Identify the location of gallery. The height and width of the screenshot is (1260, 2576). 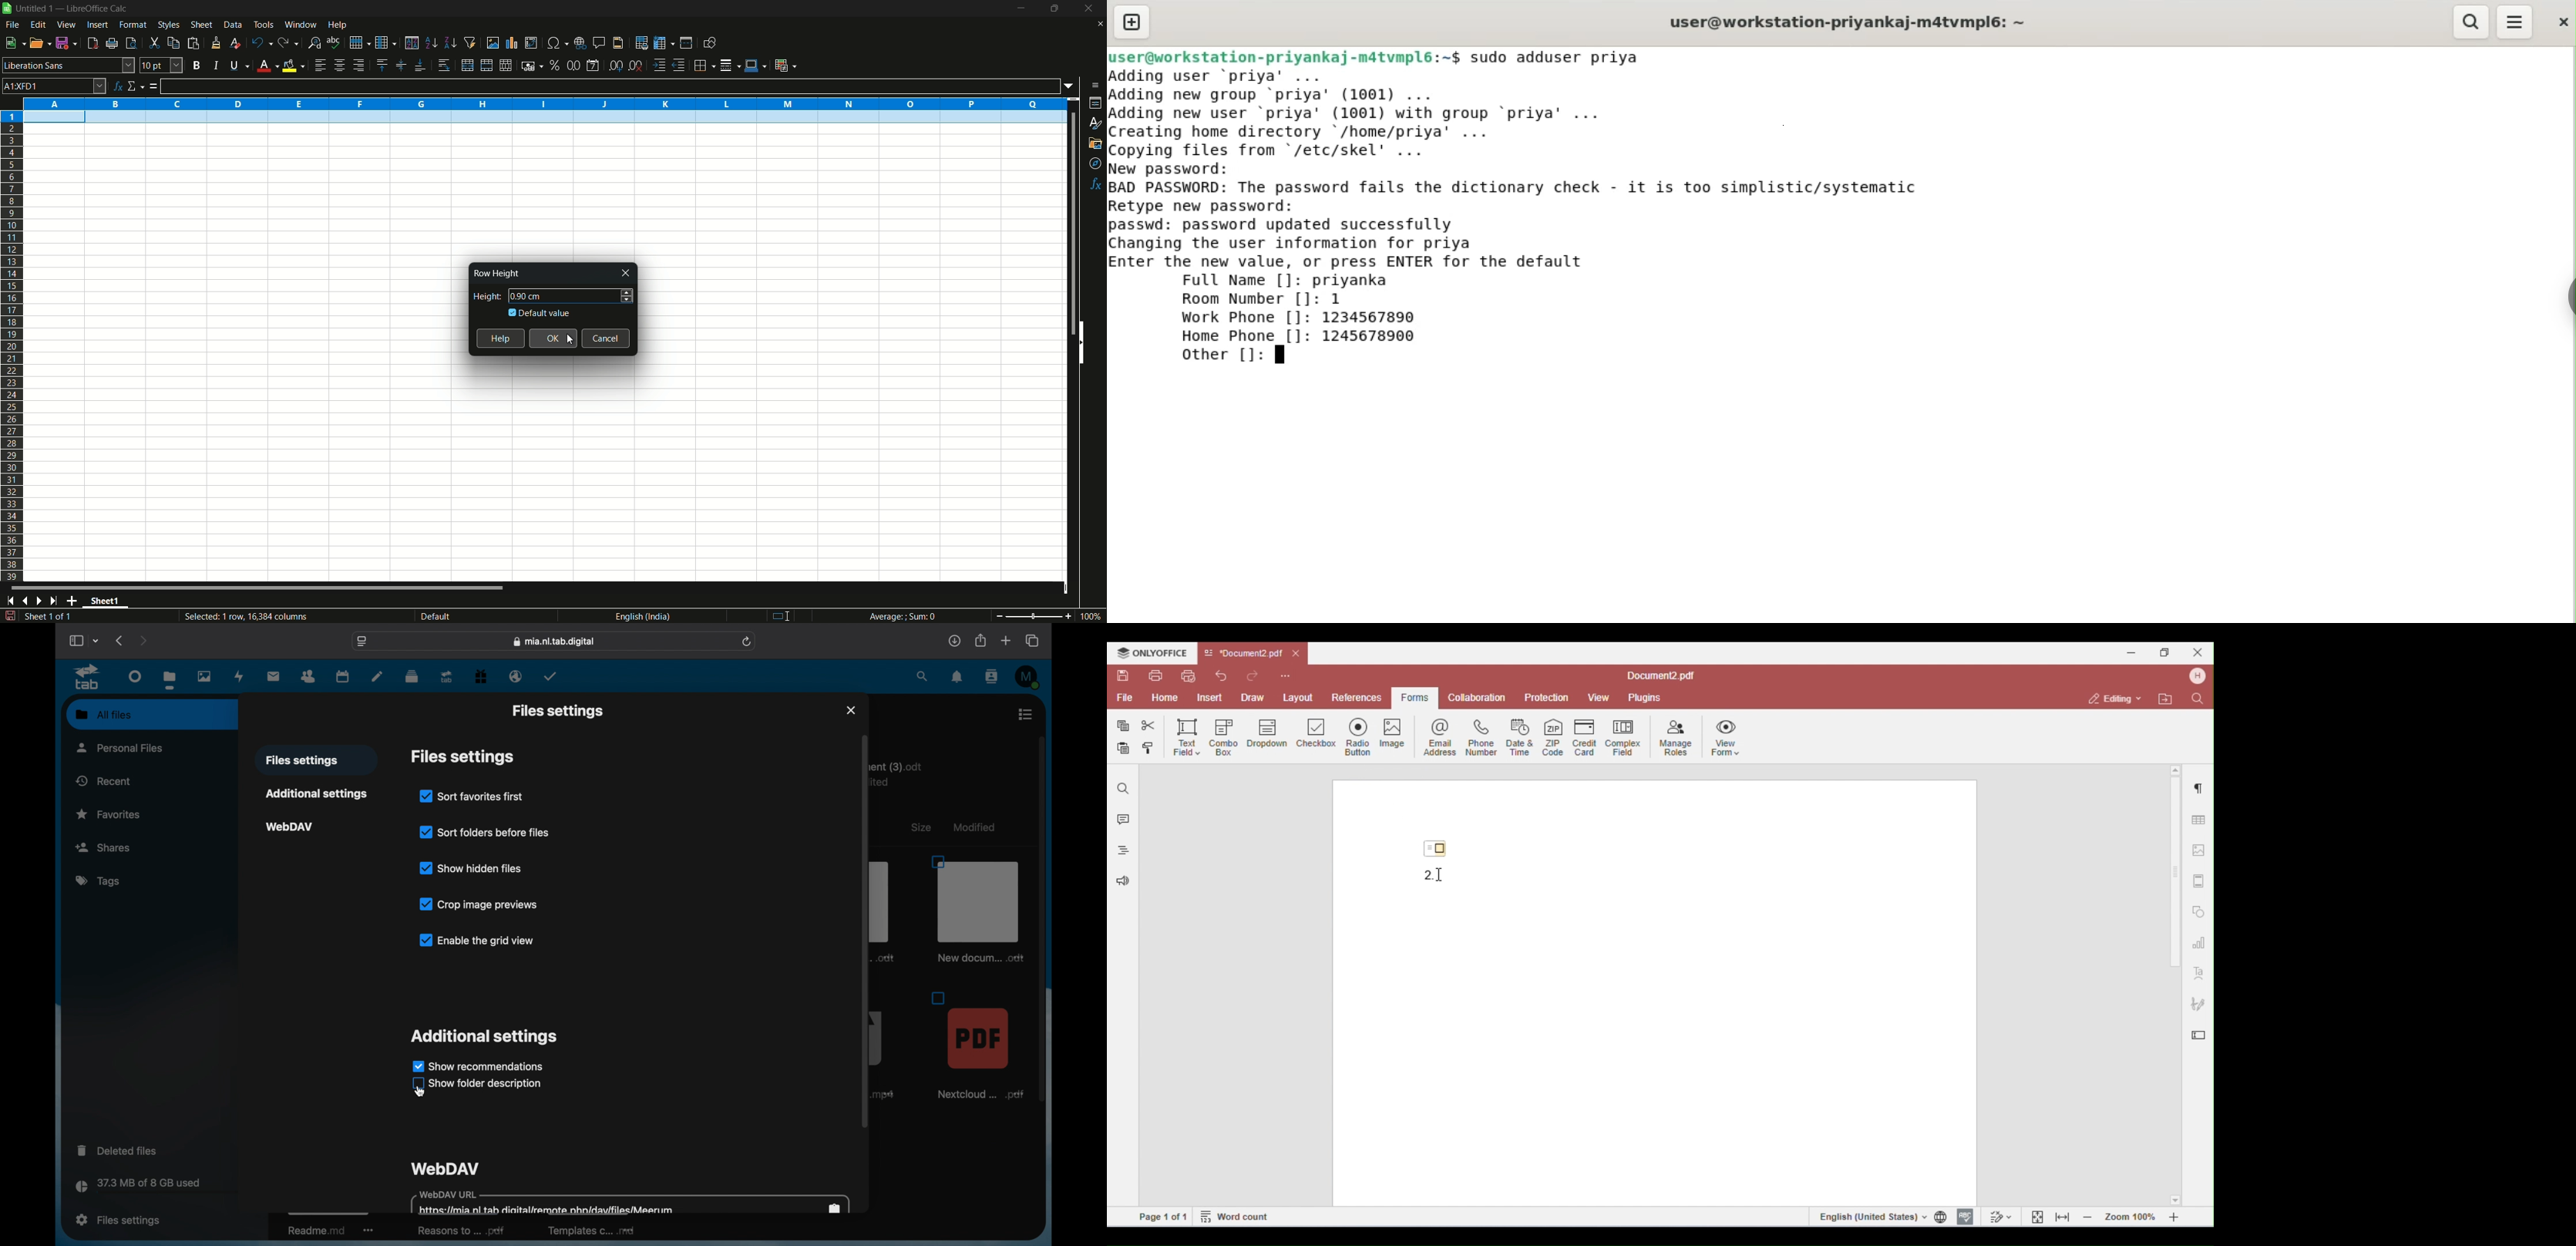
(1096, 143).